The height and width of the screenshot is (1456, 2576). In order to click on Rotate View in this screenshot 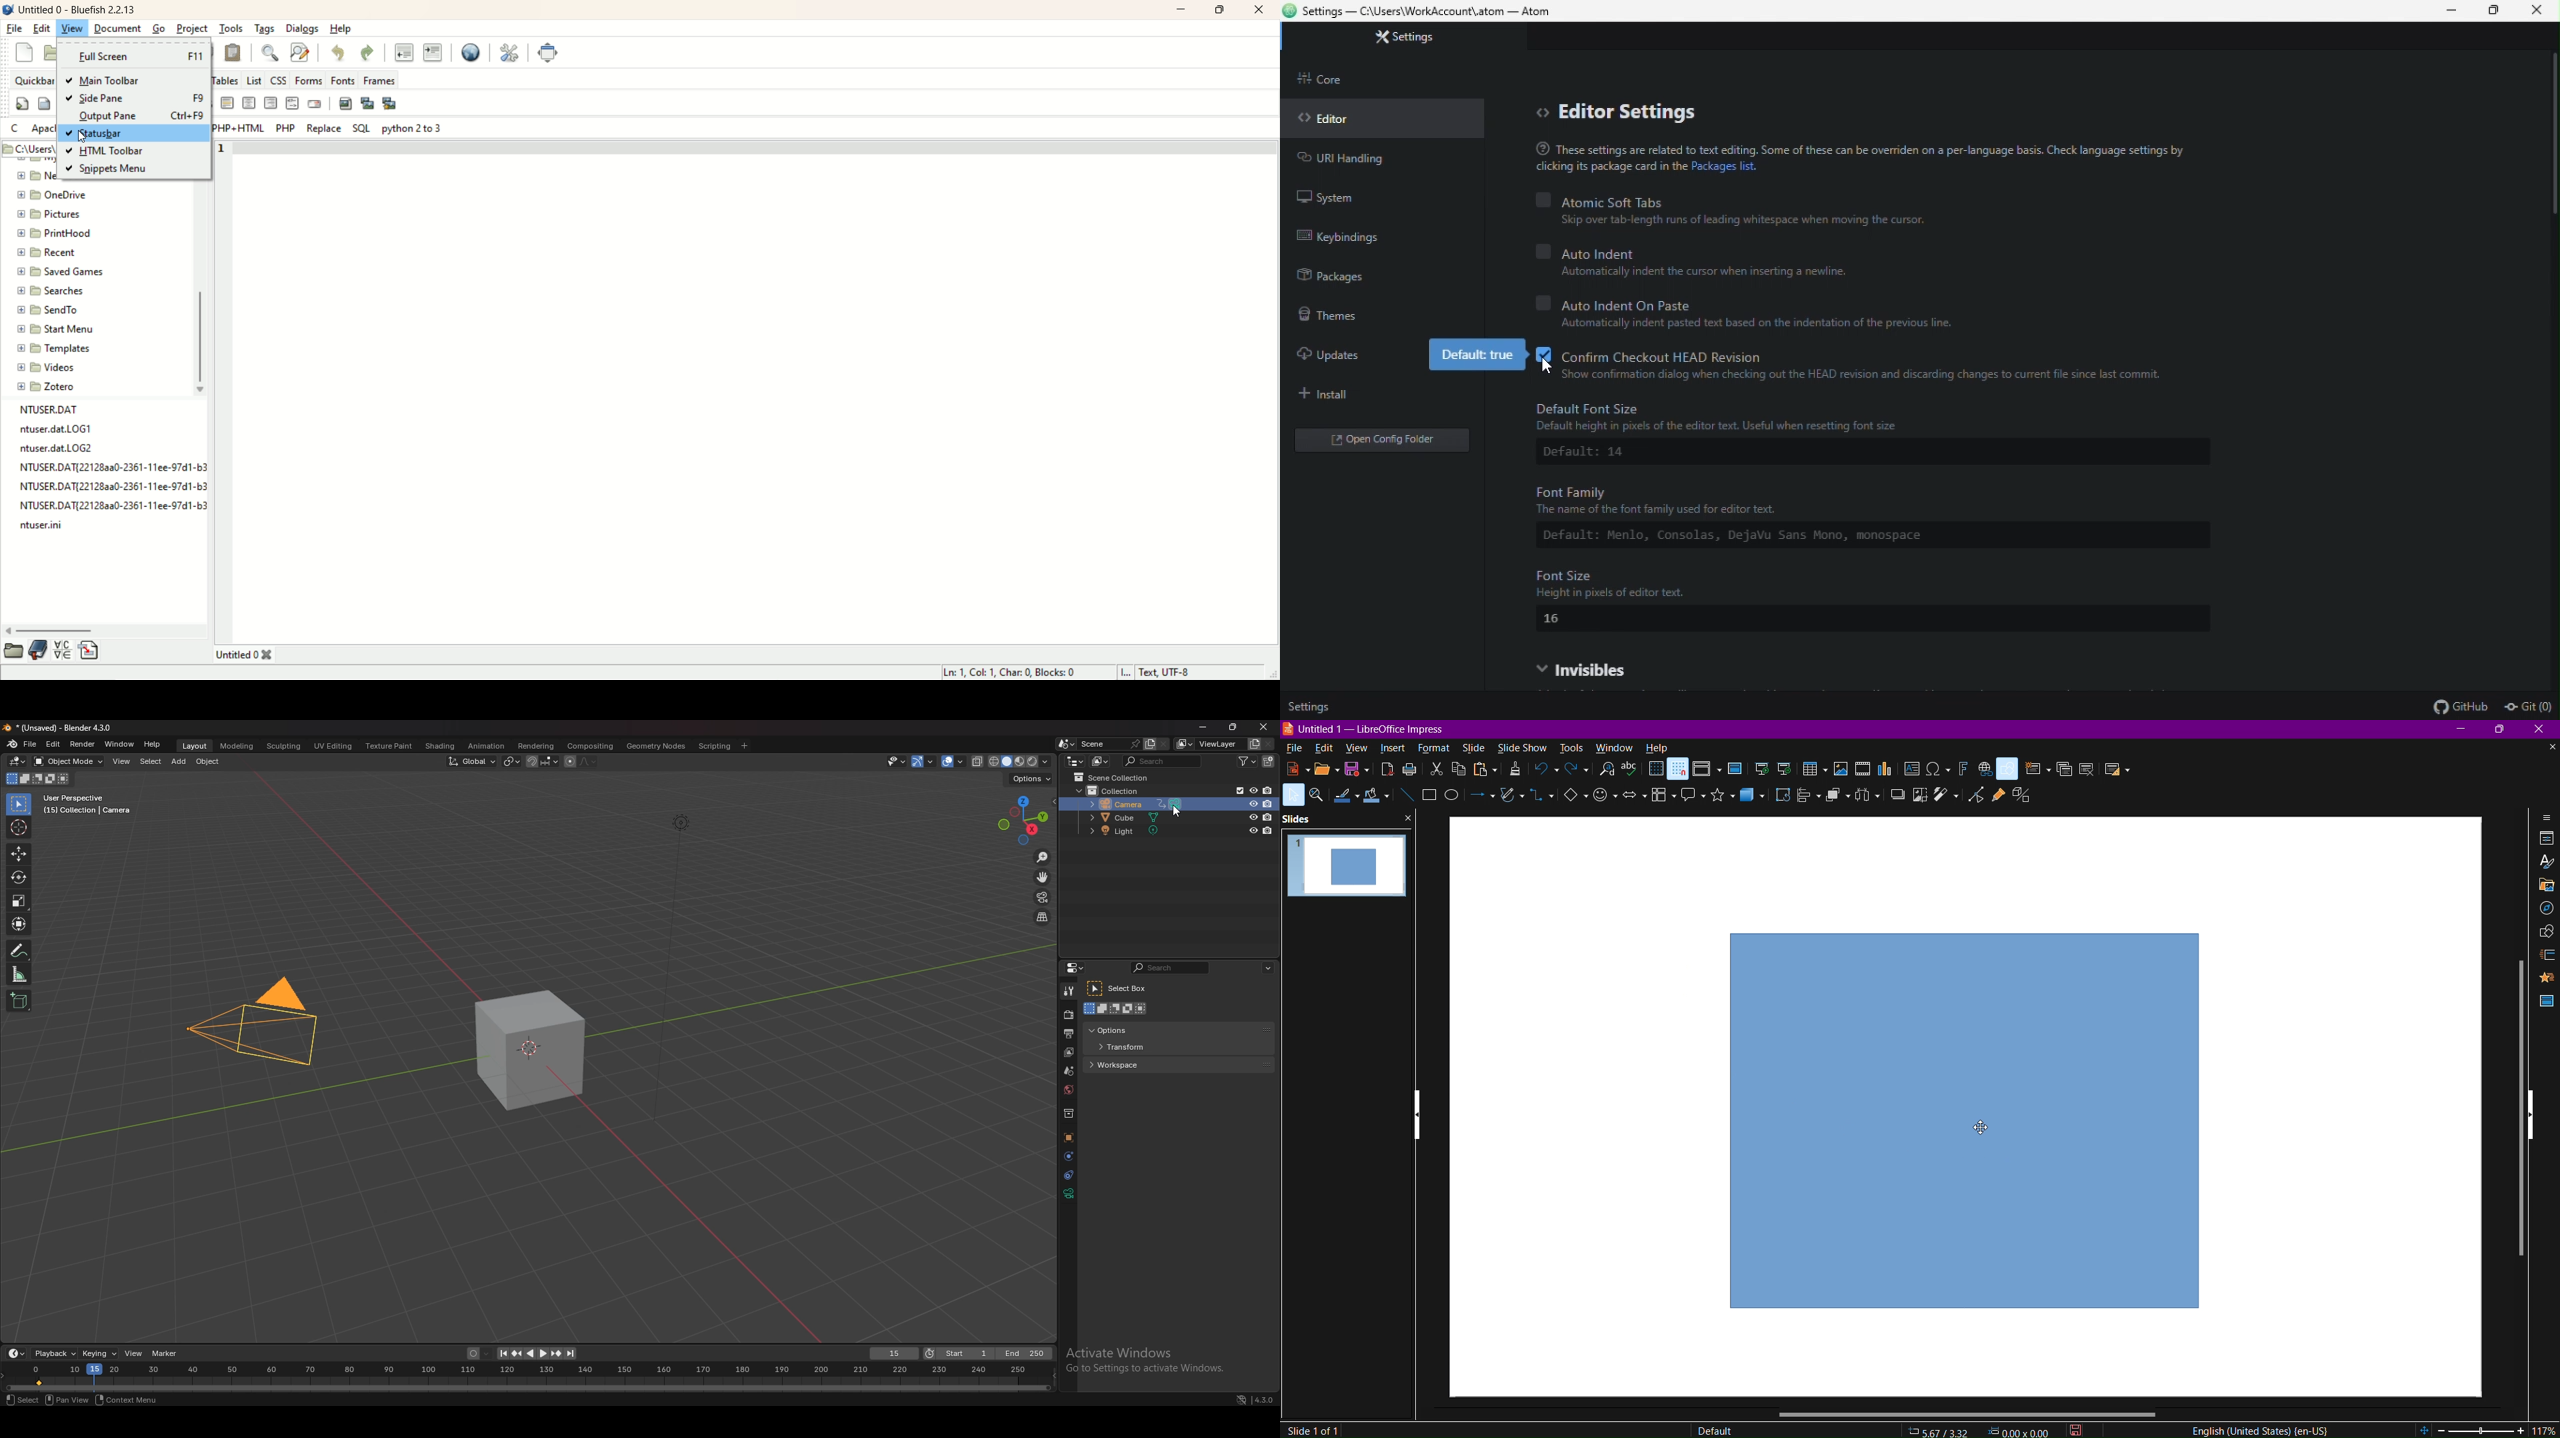, I will do `click(70, 1400)`.